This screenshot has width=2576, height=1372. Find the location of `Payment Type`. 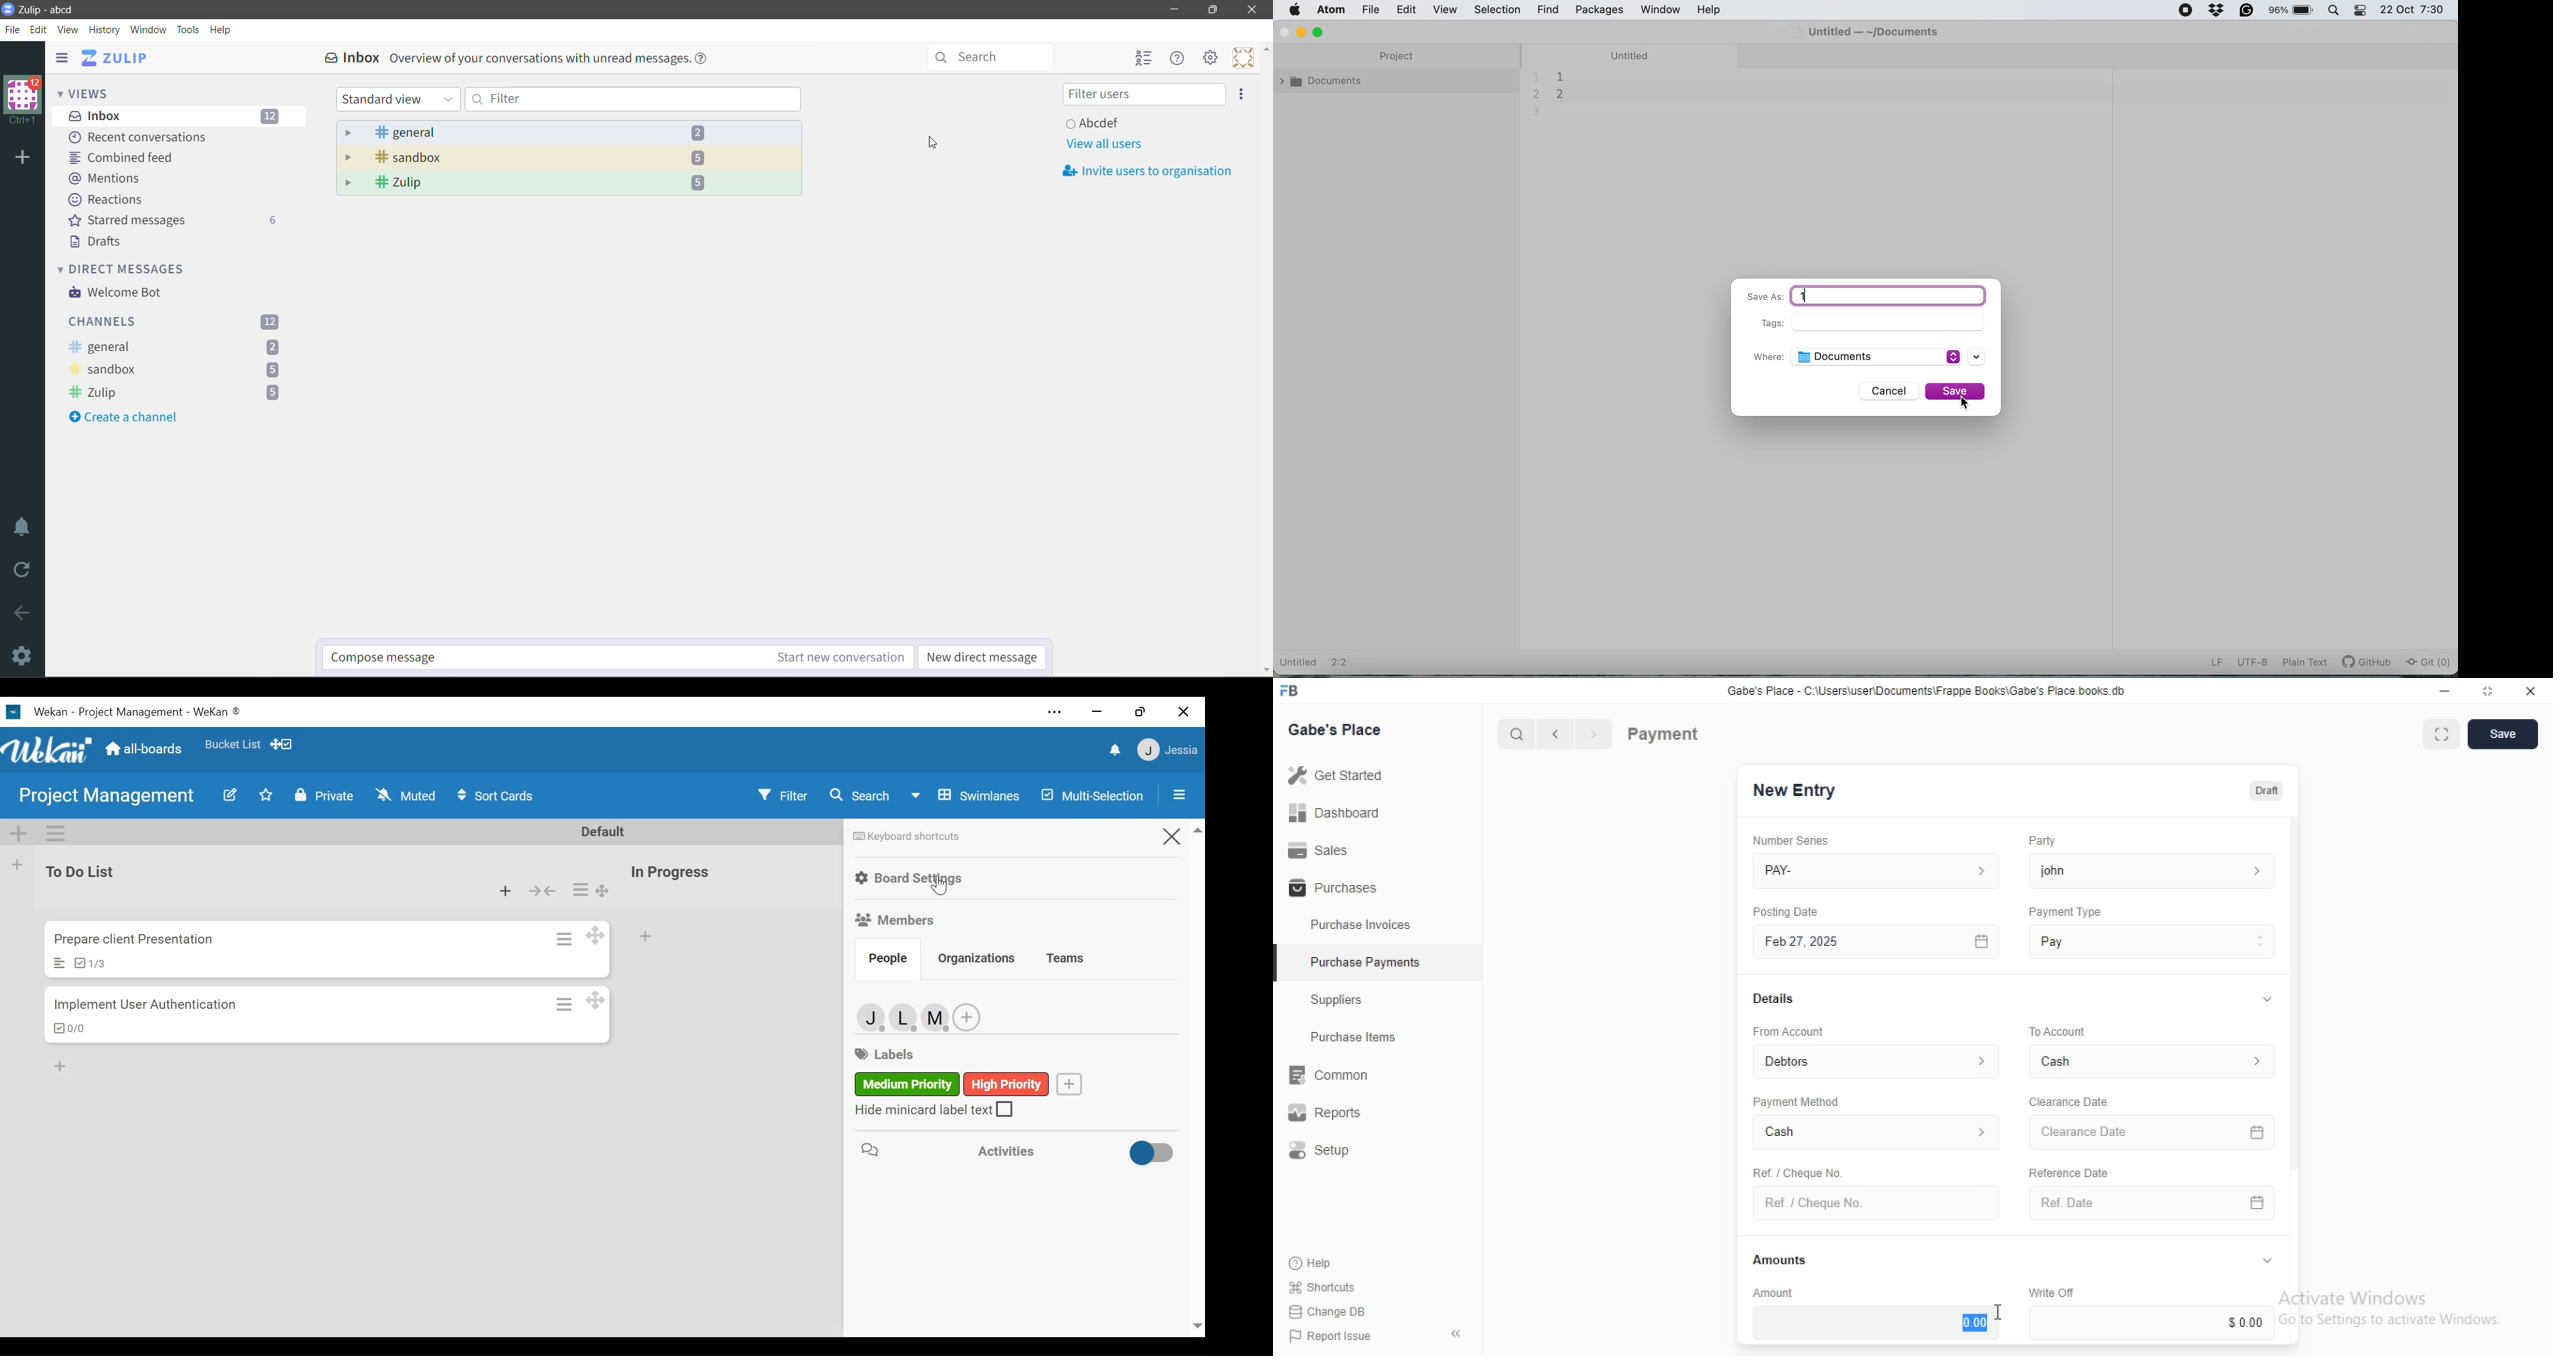

Payment Type is located at coordinates (2063, 912).